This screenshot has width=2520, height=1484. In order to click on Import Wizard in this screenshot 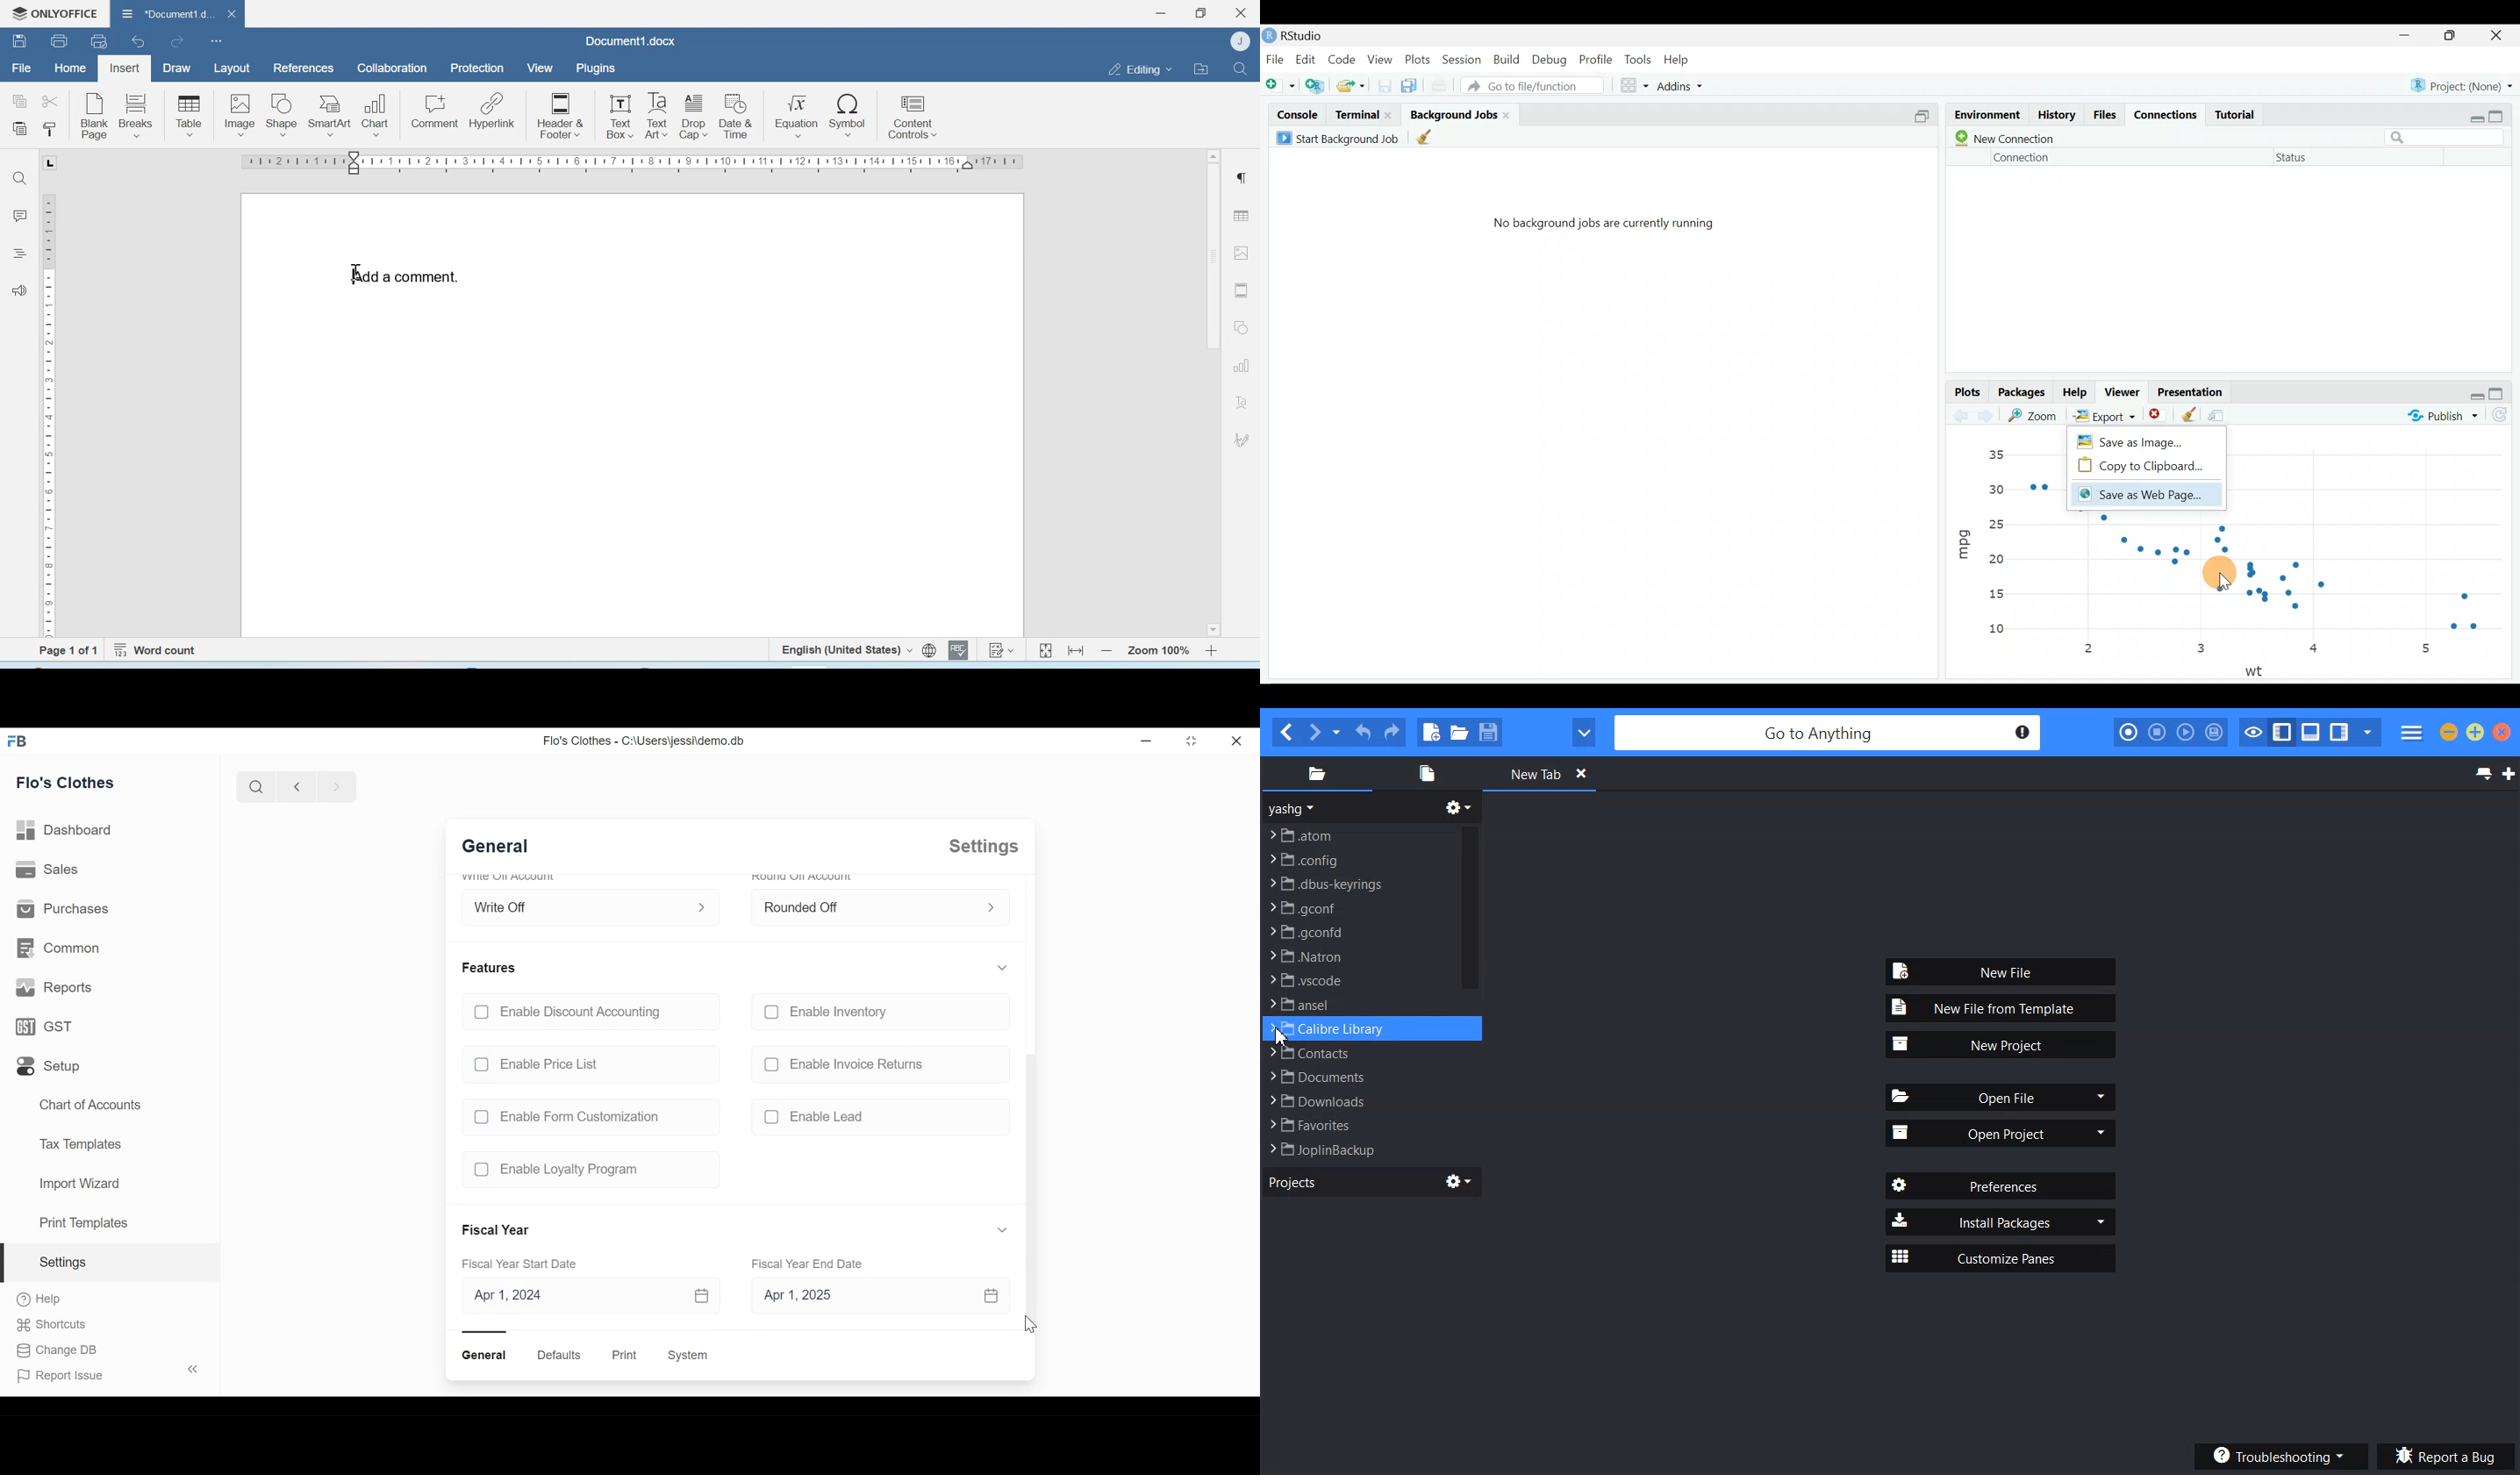, I will do `click(79, 1185)`.